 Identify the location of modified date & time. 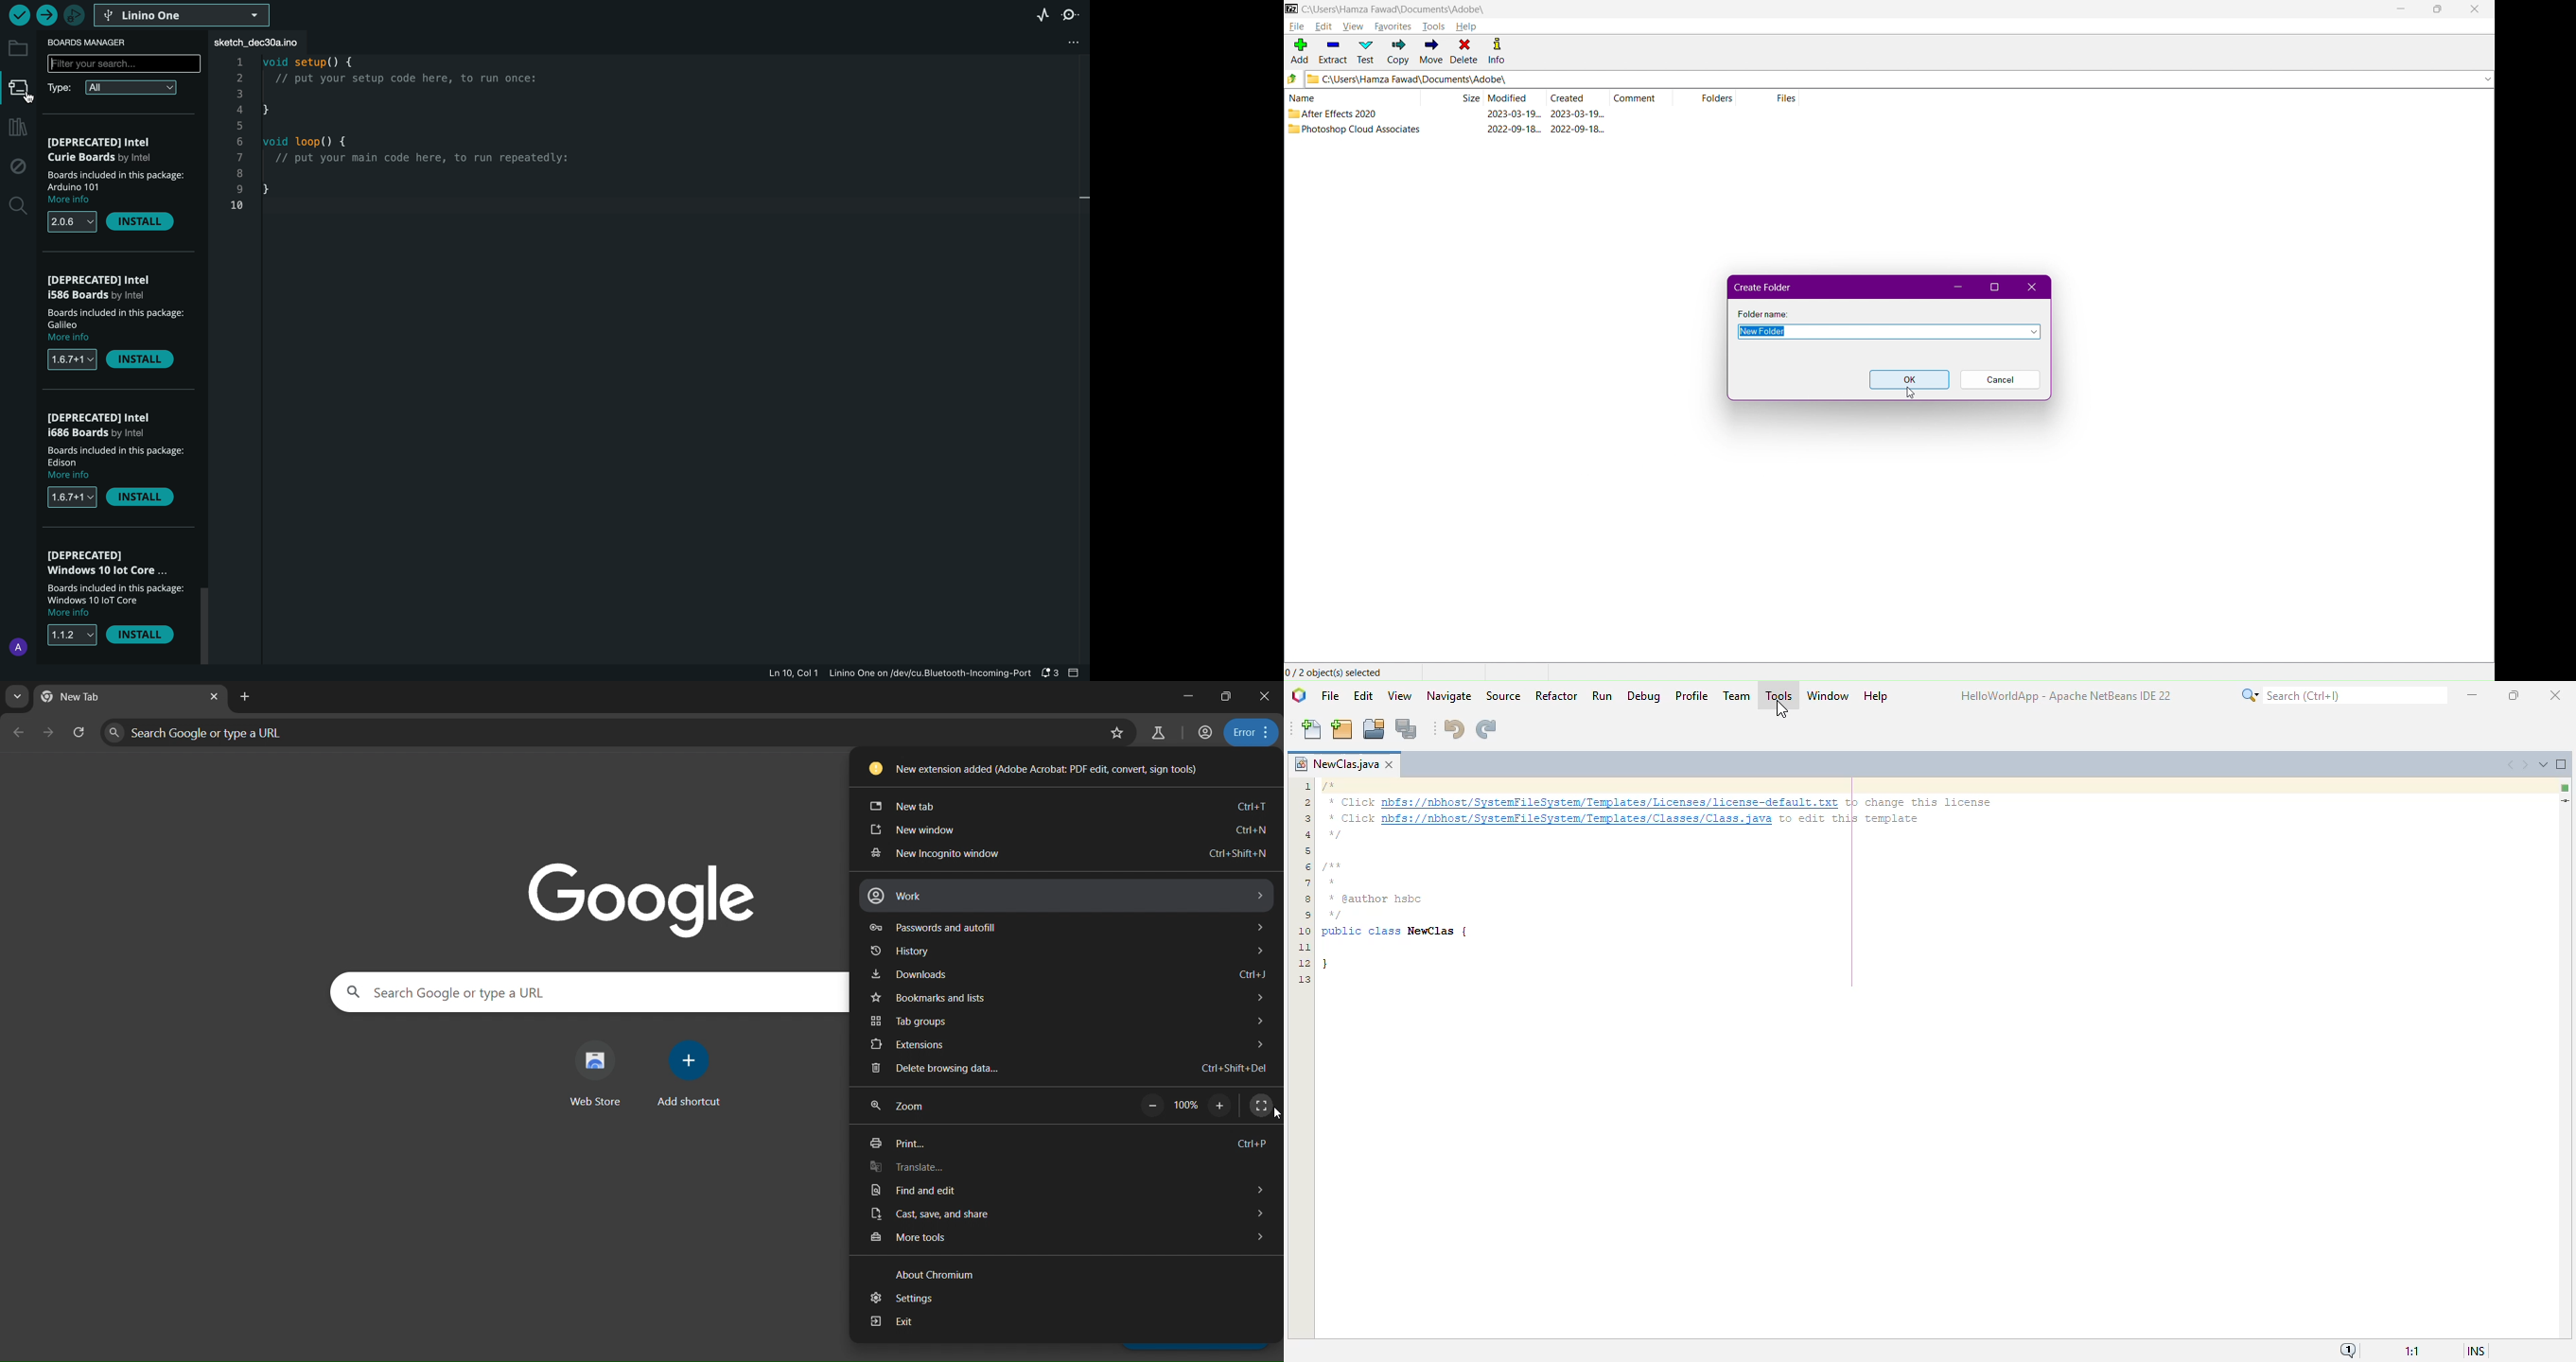
(1513, 114).